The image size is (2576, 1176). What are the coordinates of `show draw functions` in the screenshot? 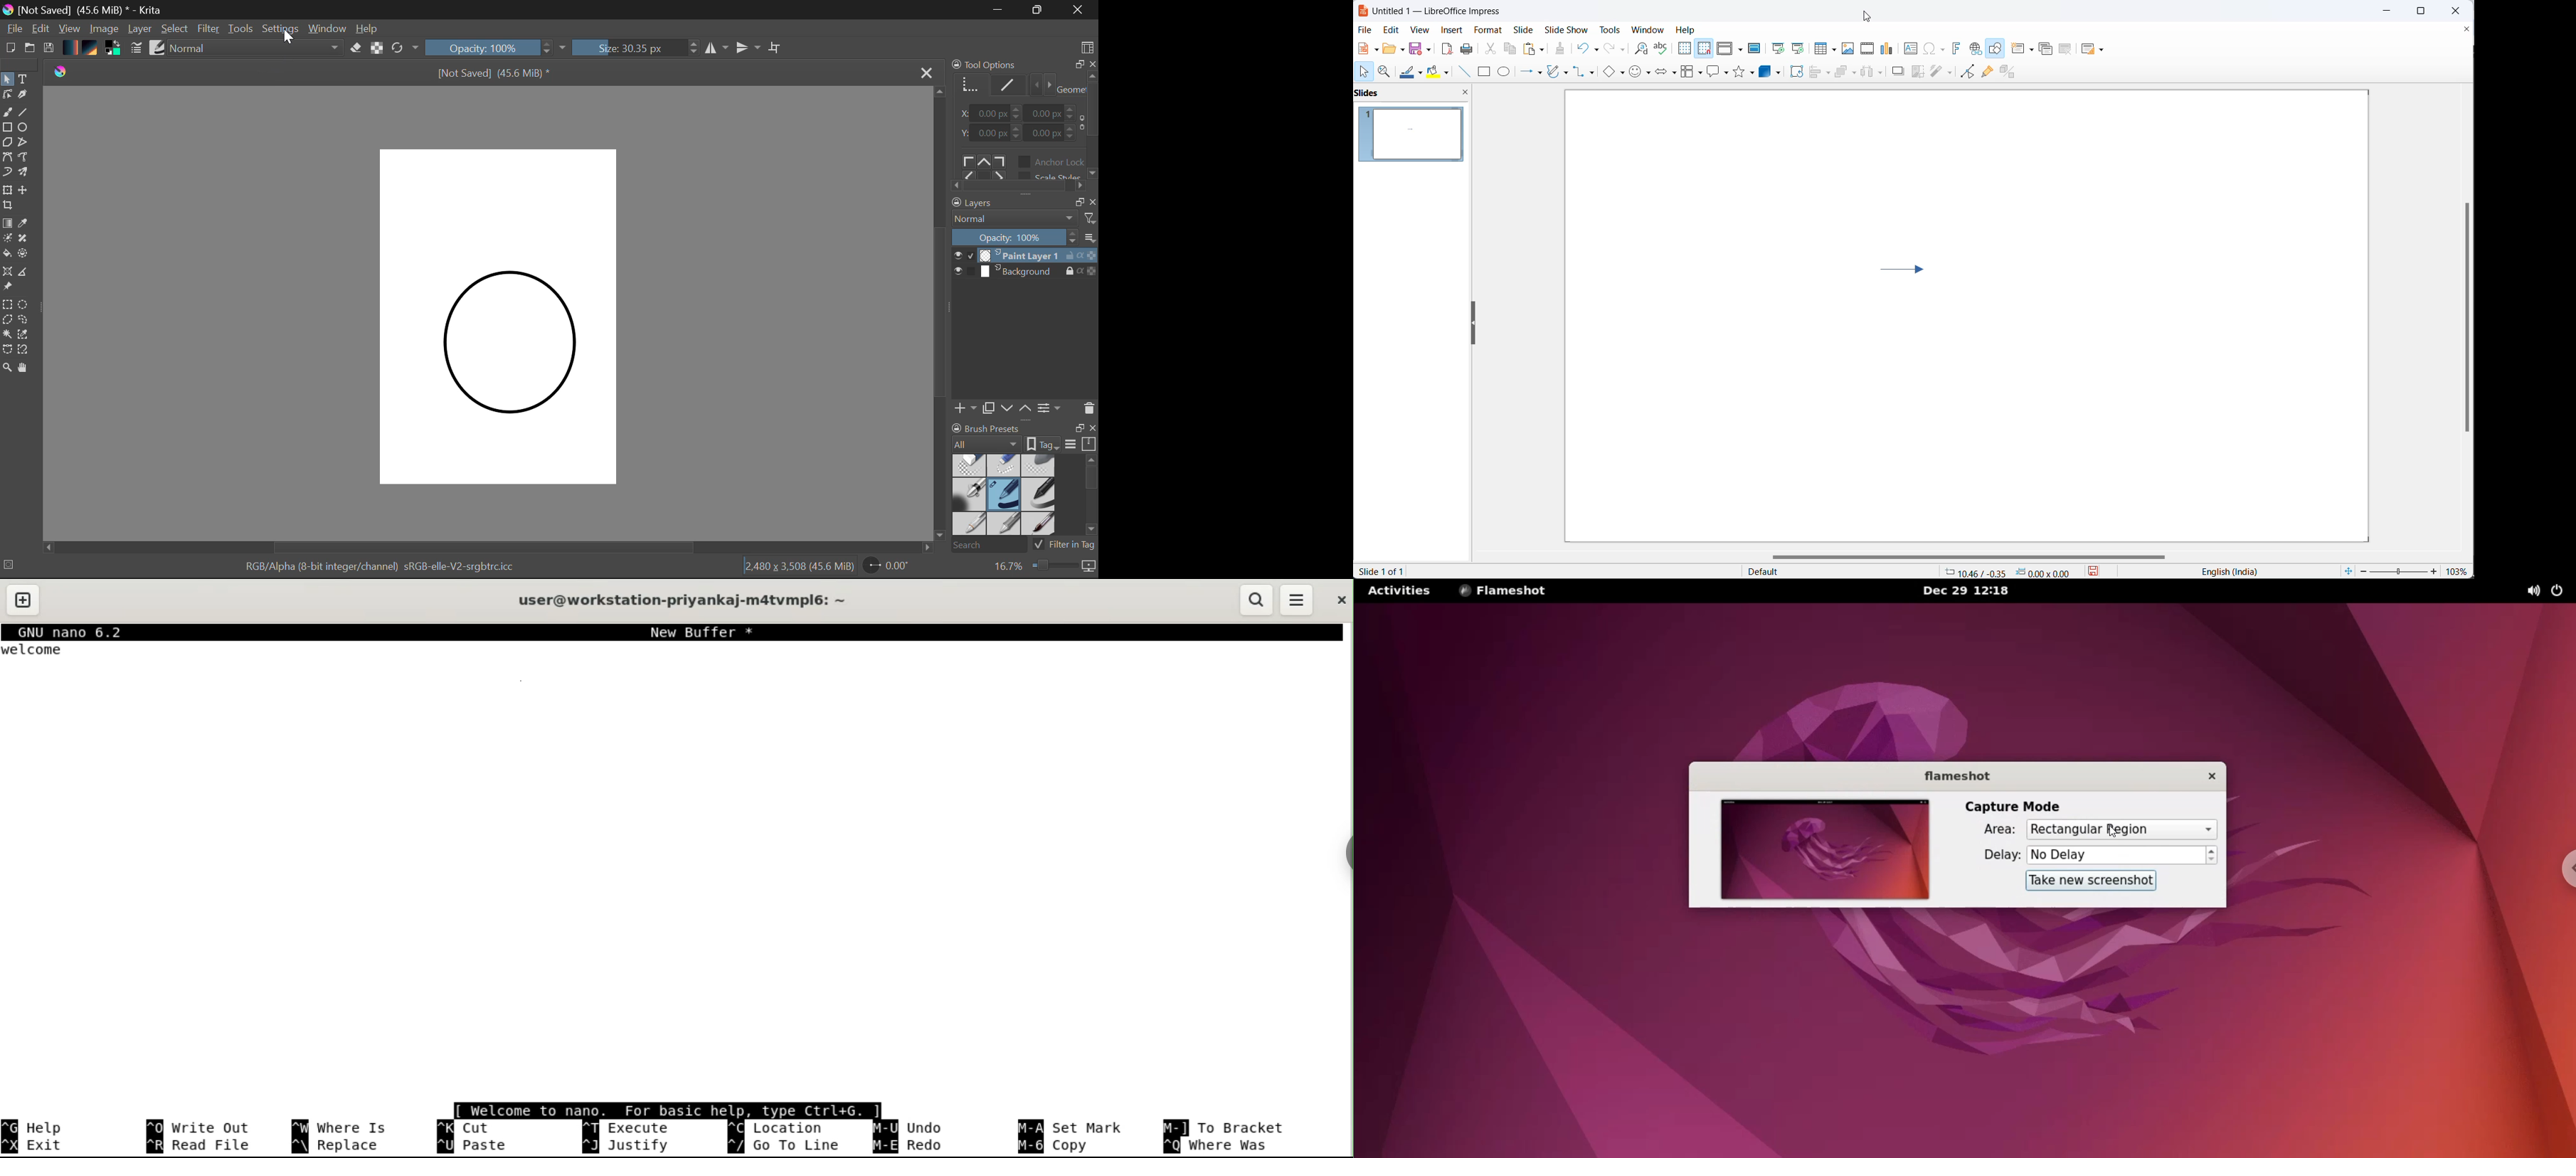 It's located at (1996, 48).